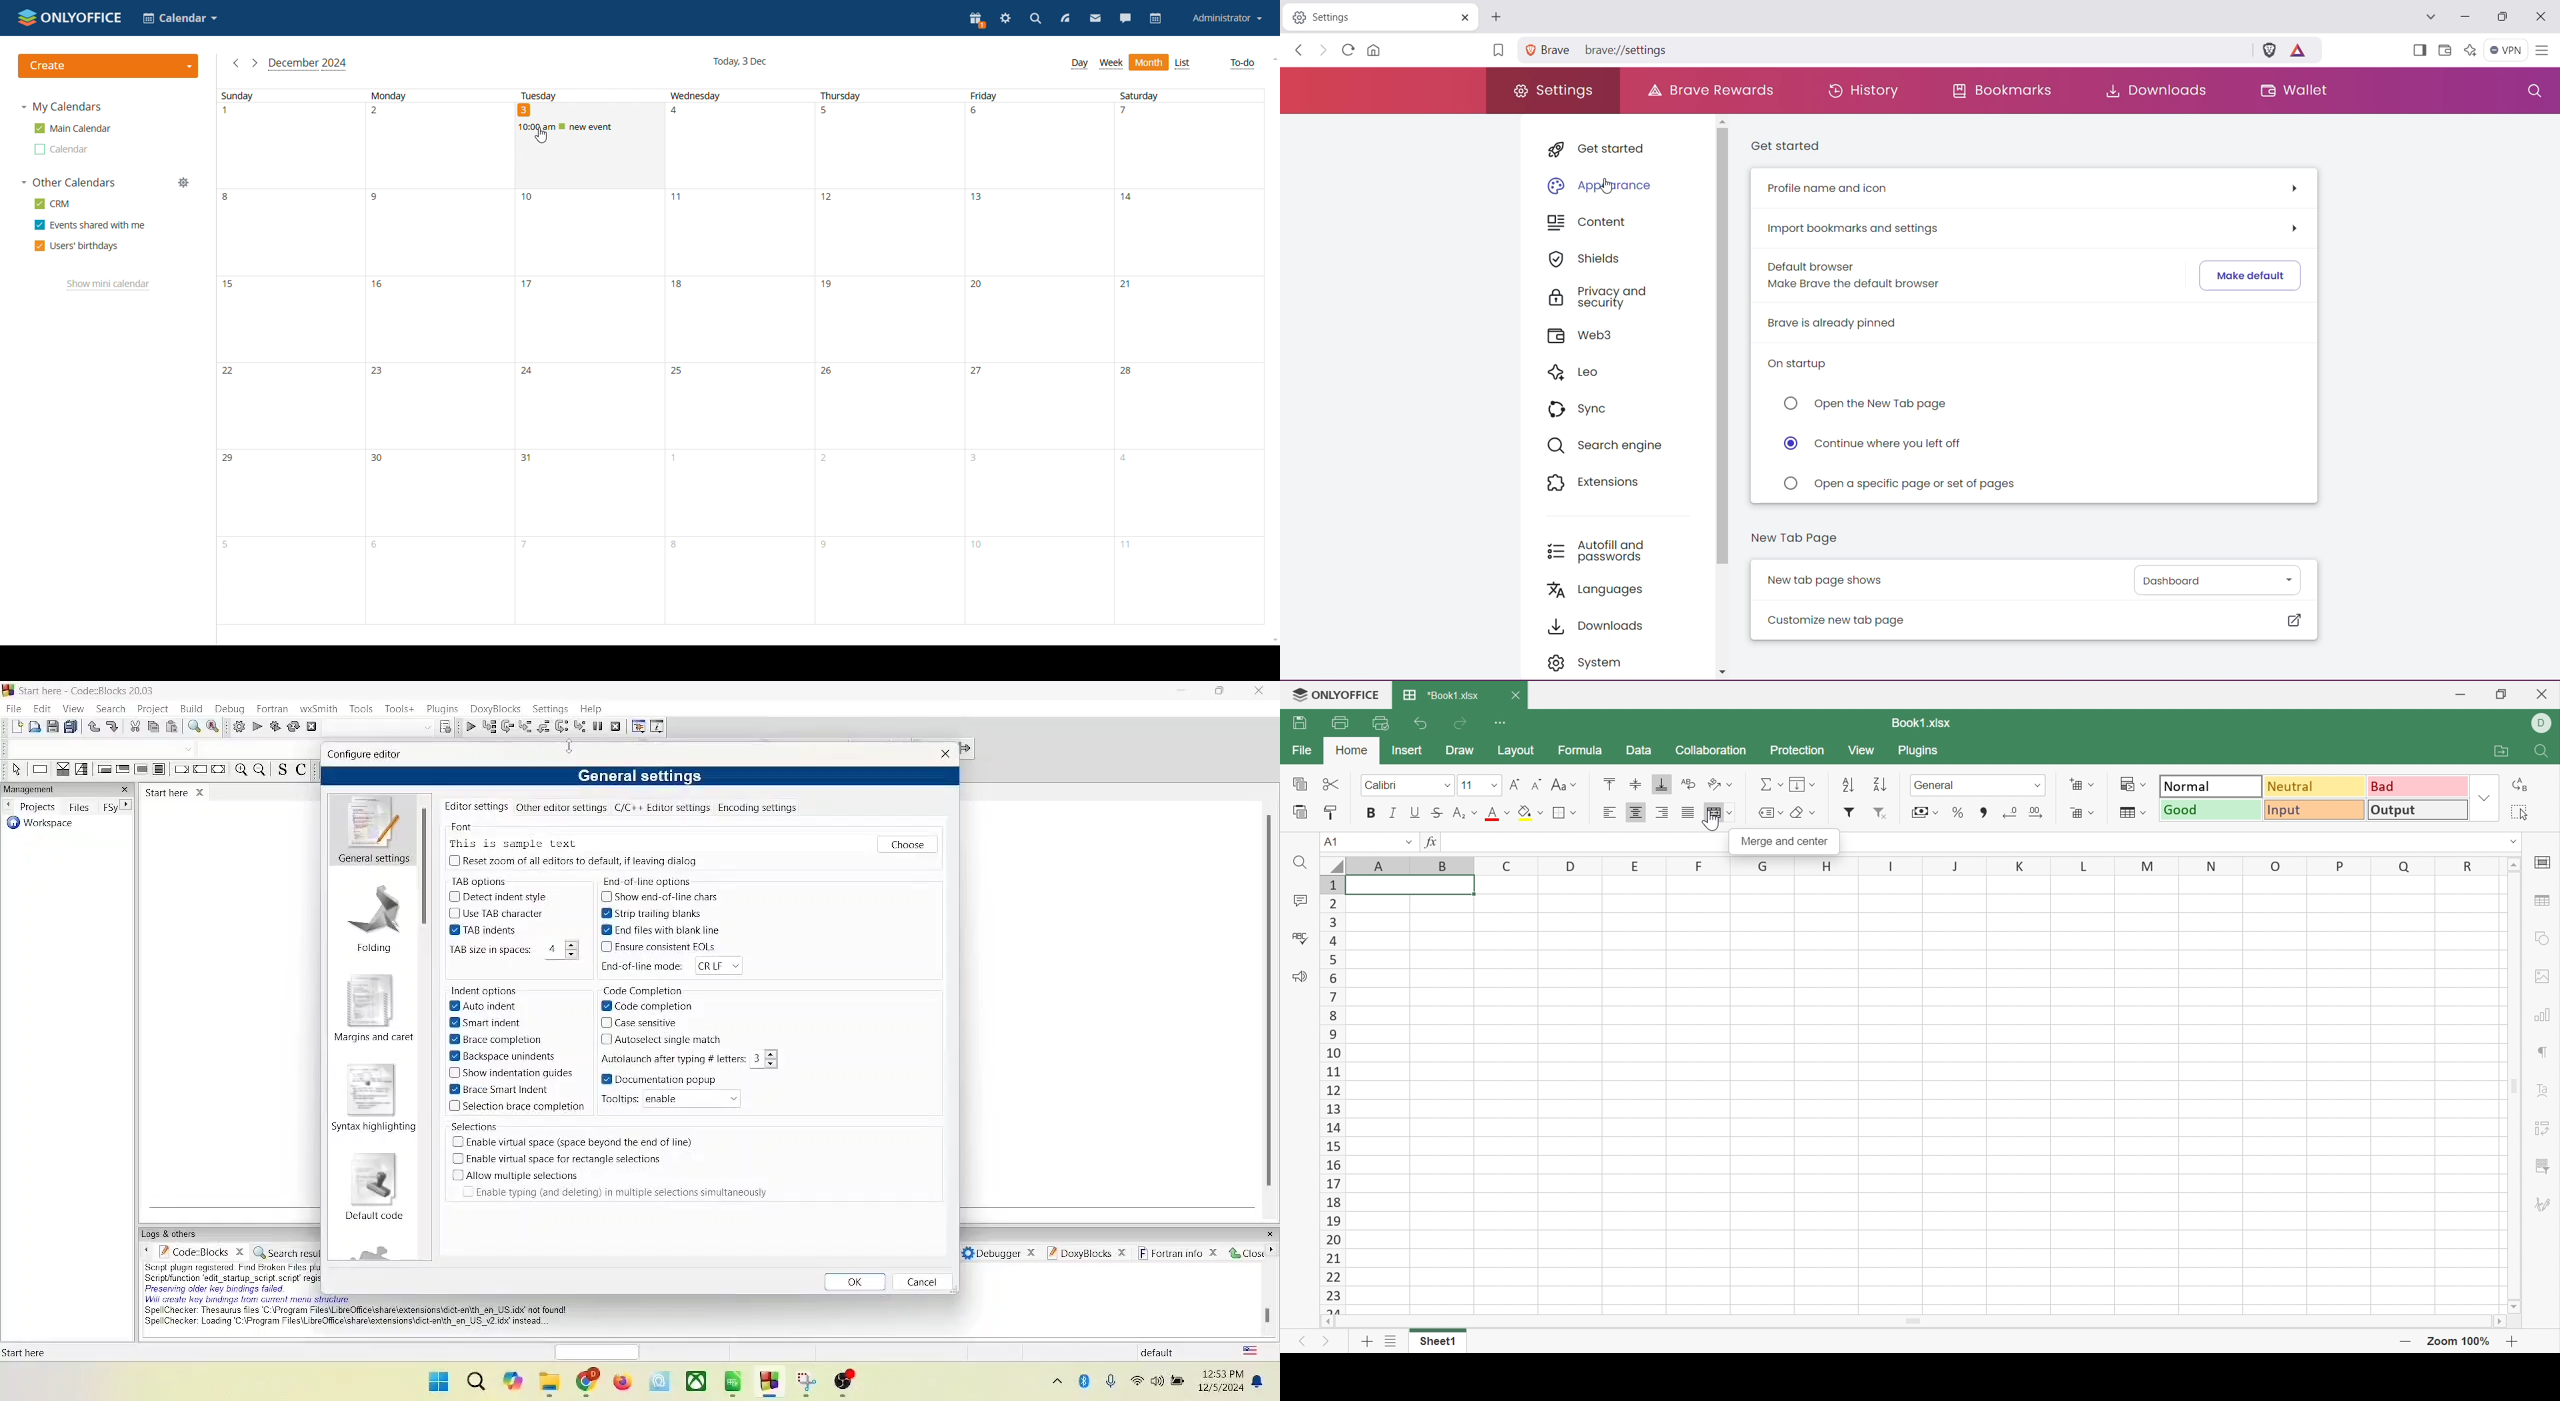 Image resolution: width=2576 pixels, height=1428 pixels. What do you see at coordinates (1536, 785) in the screenshot?
I see `Decrement font size` at bounding box center [1536, 785].